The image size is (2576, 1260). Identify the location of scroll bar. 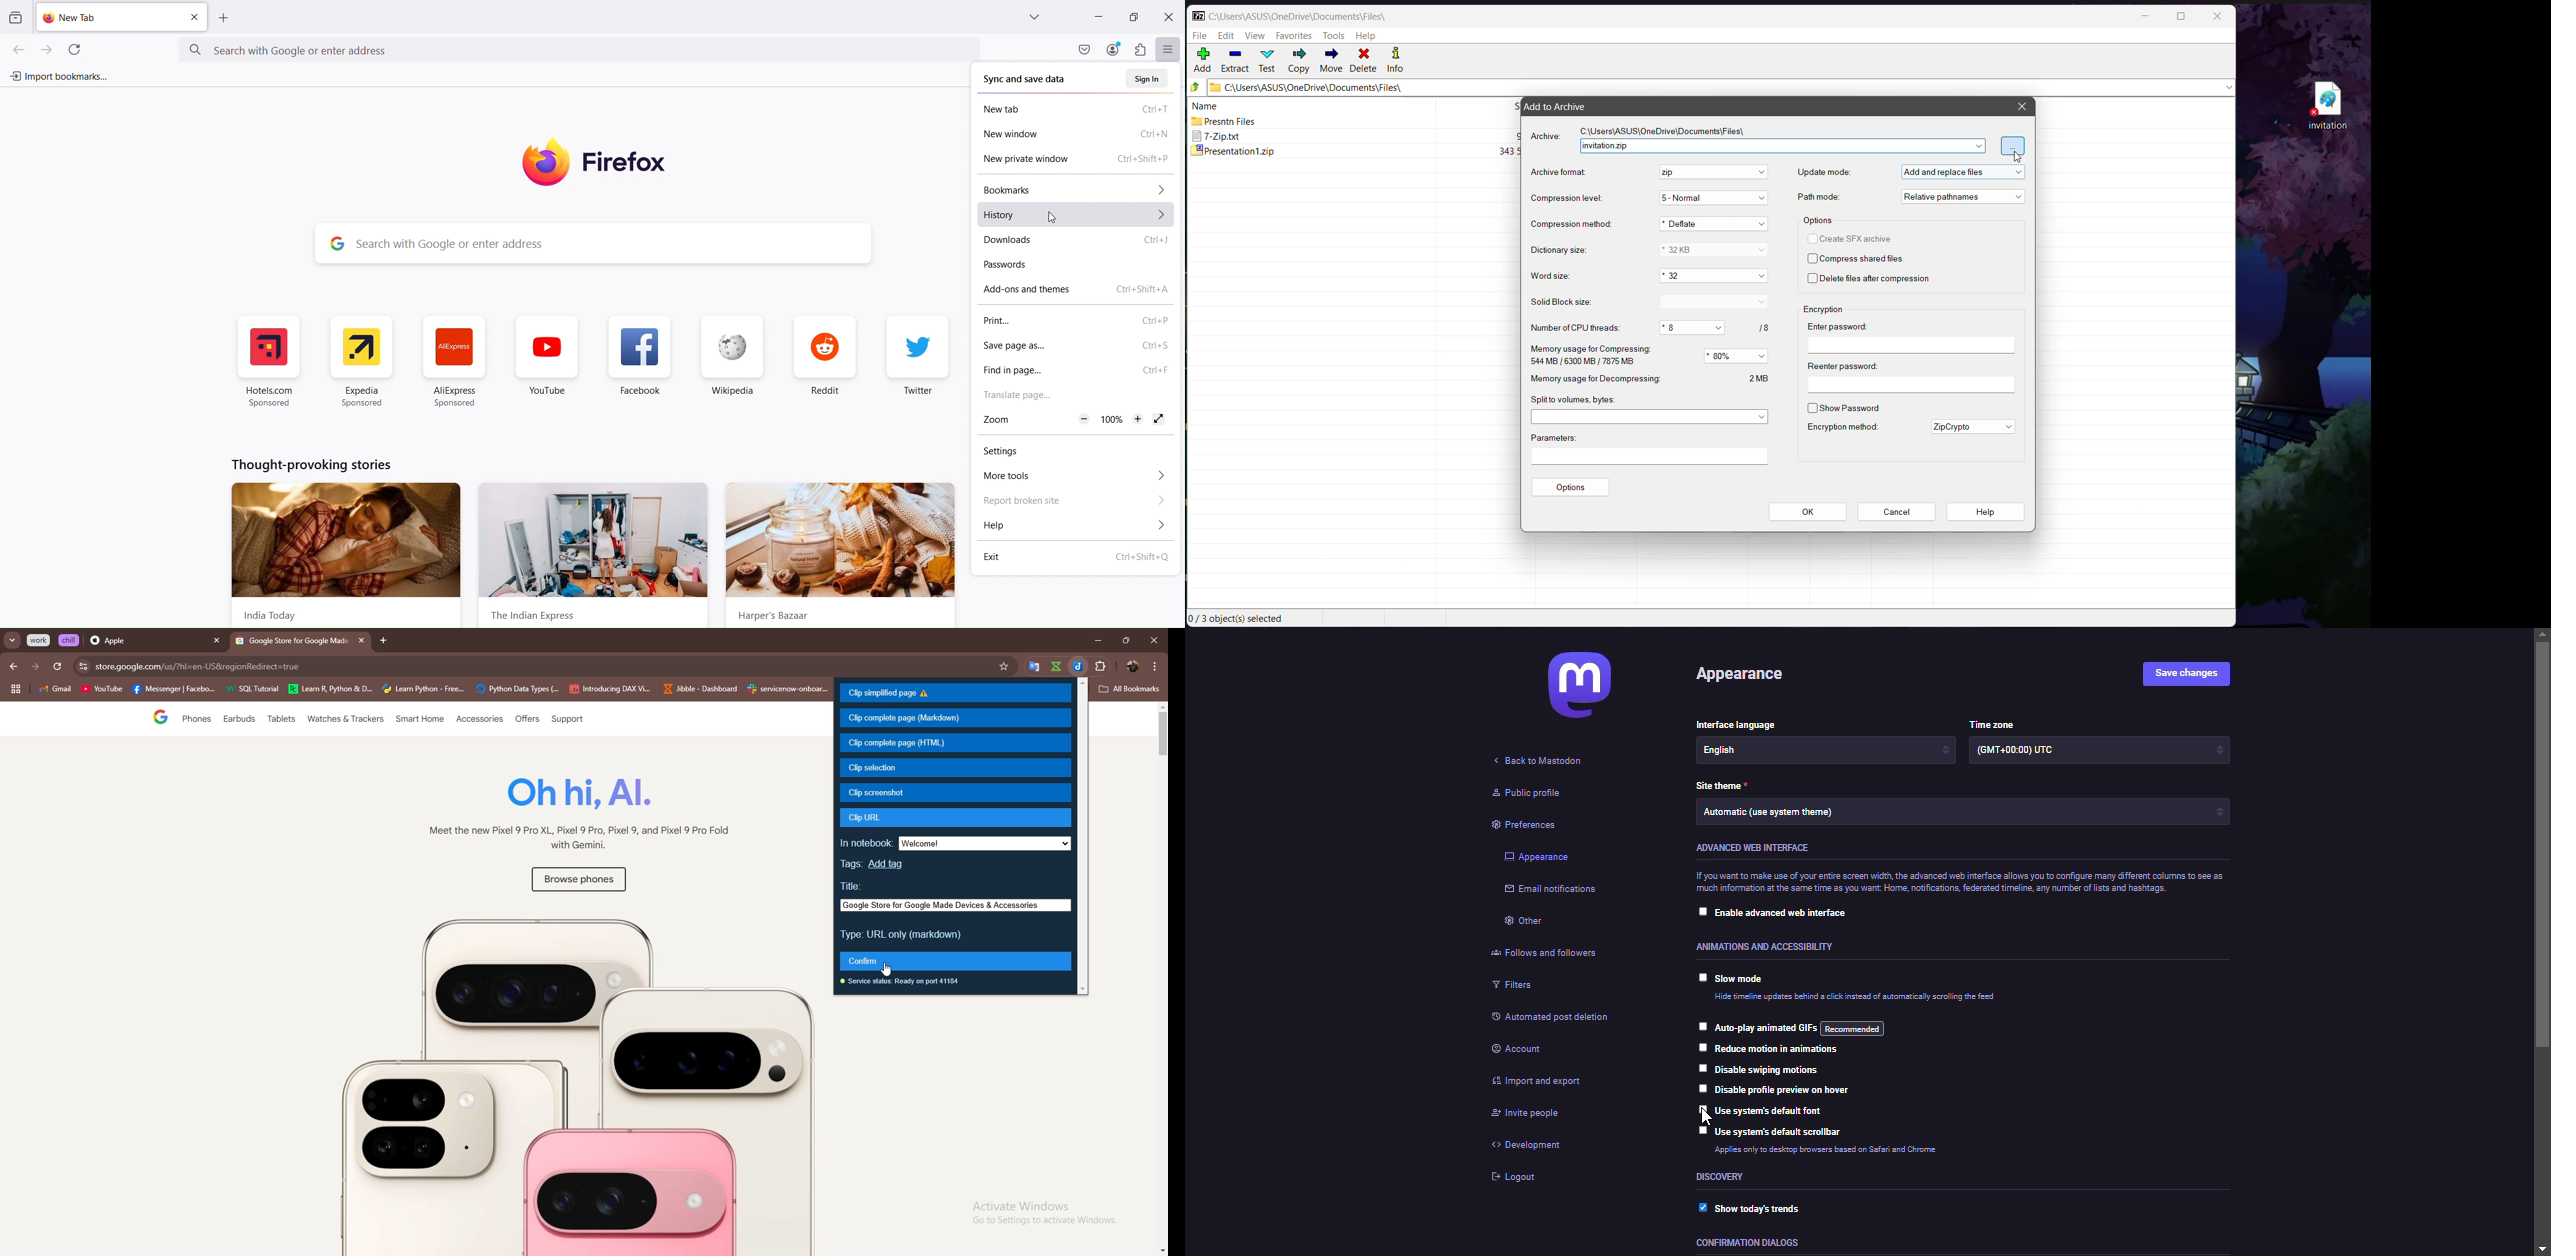
(1084, 837).